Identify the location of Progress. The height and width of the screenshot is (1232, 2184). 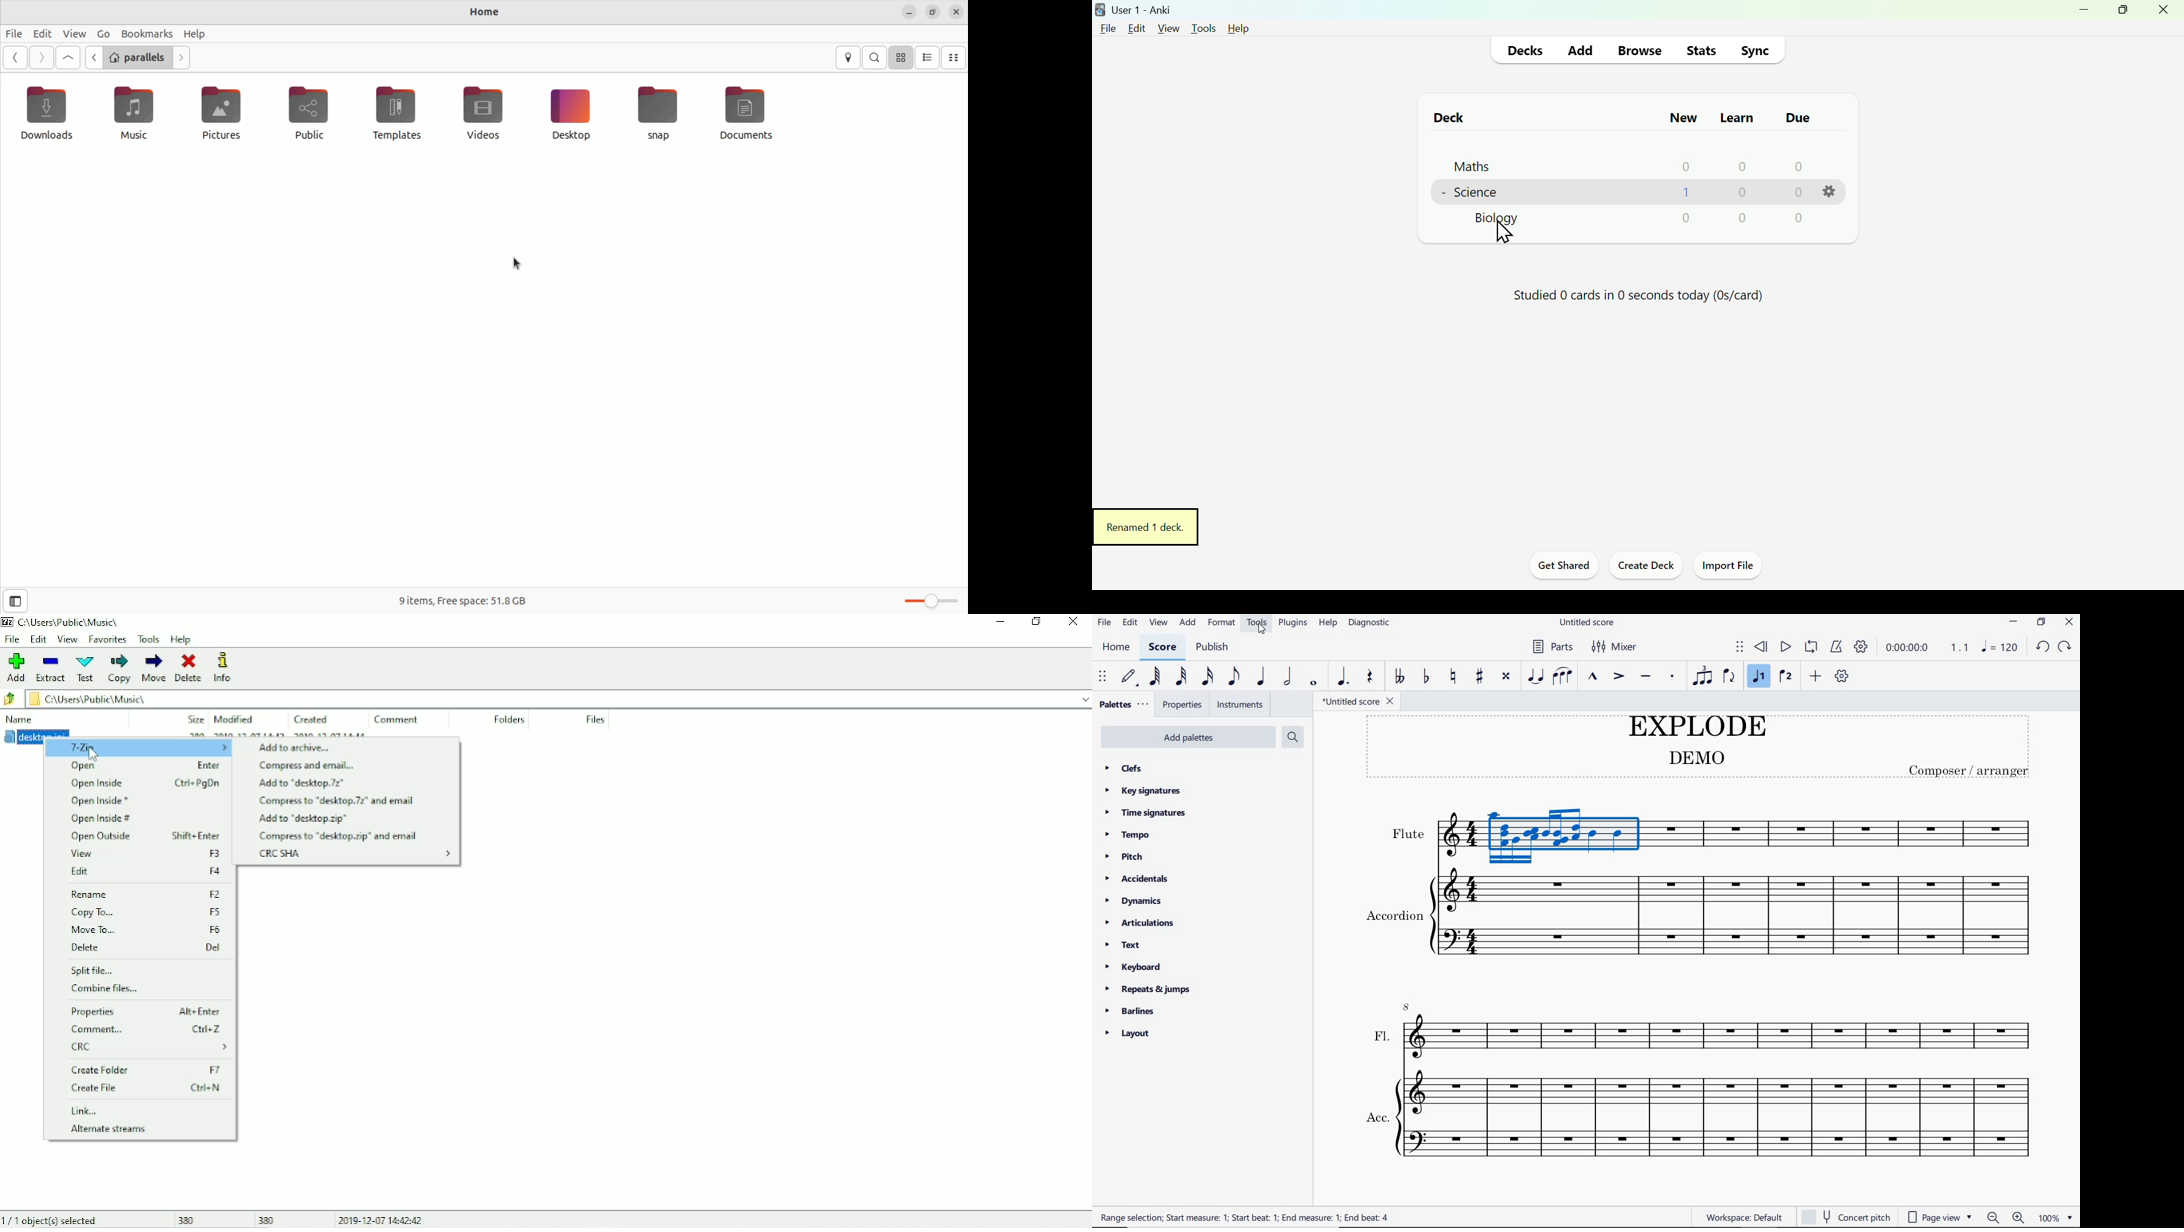
(1632, 299).